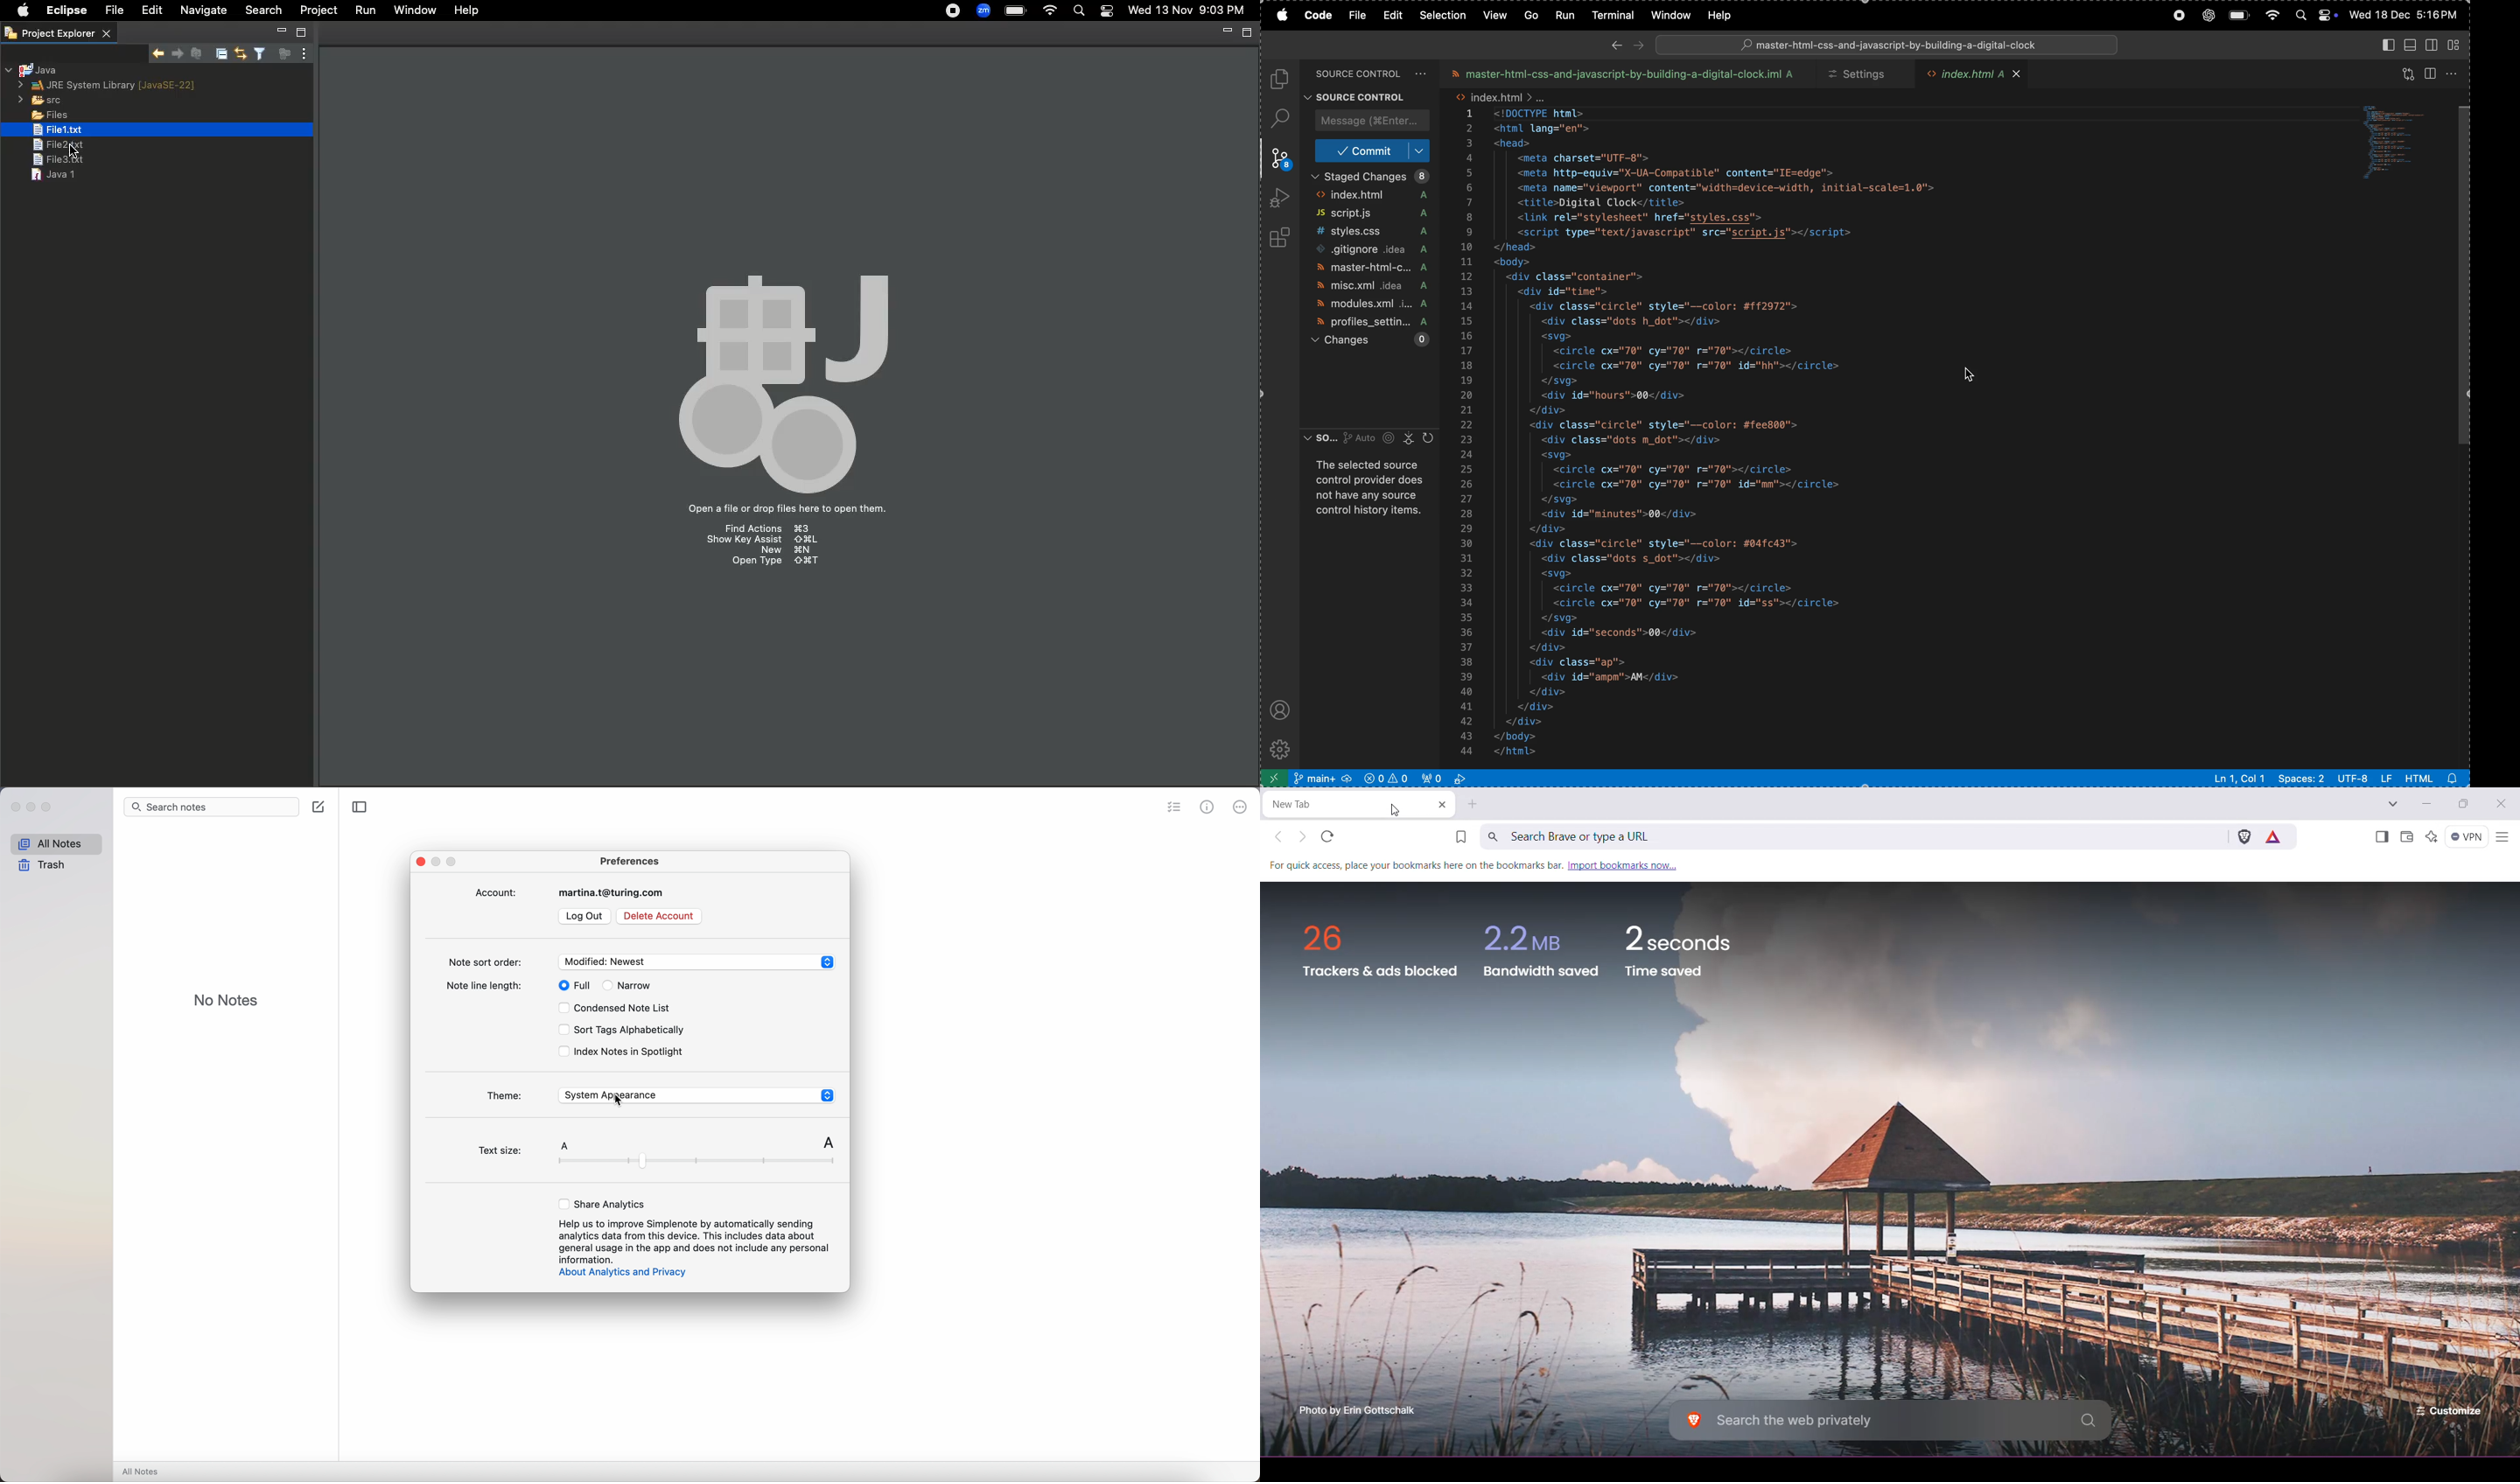  Describe the element at coordinates (34, 808) in the screenshot. I see `minimize` at that location.